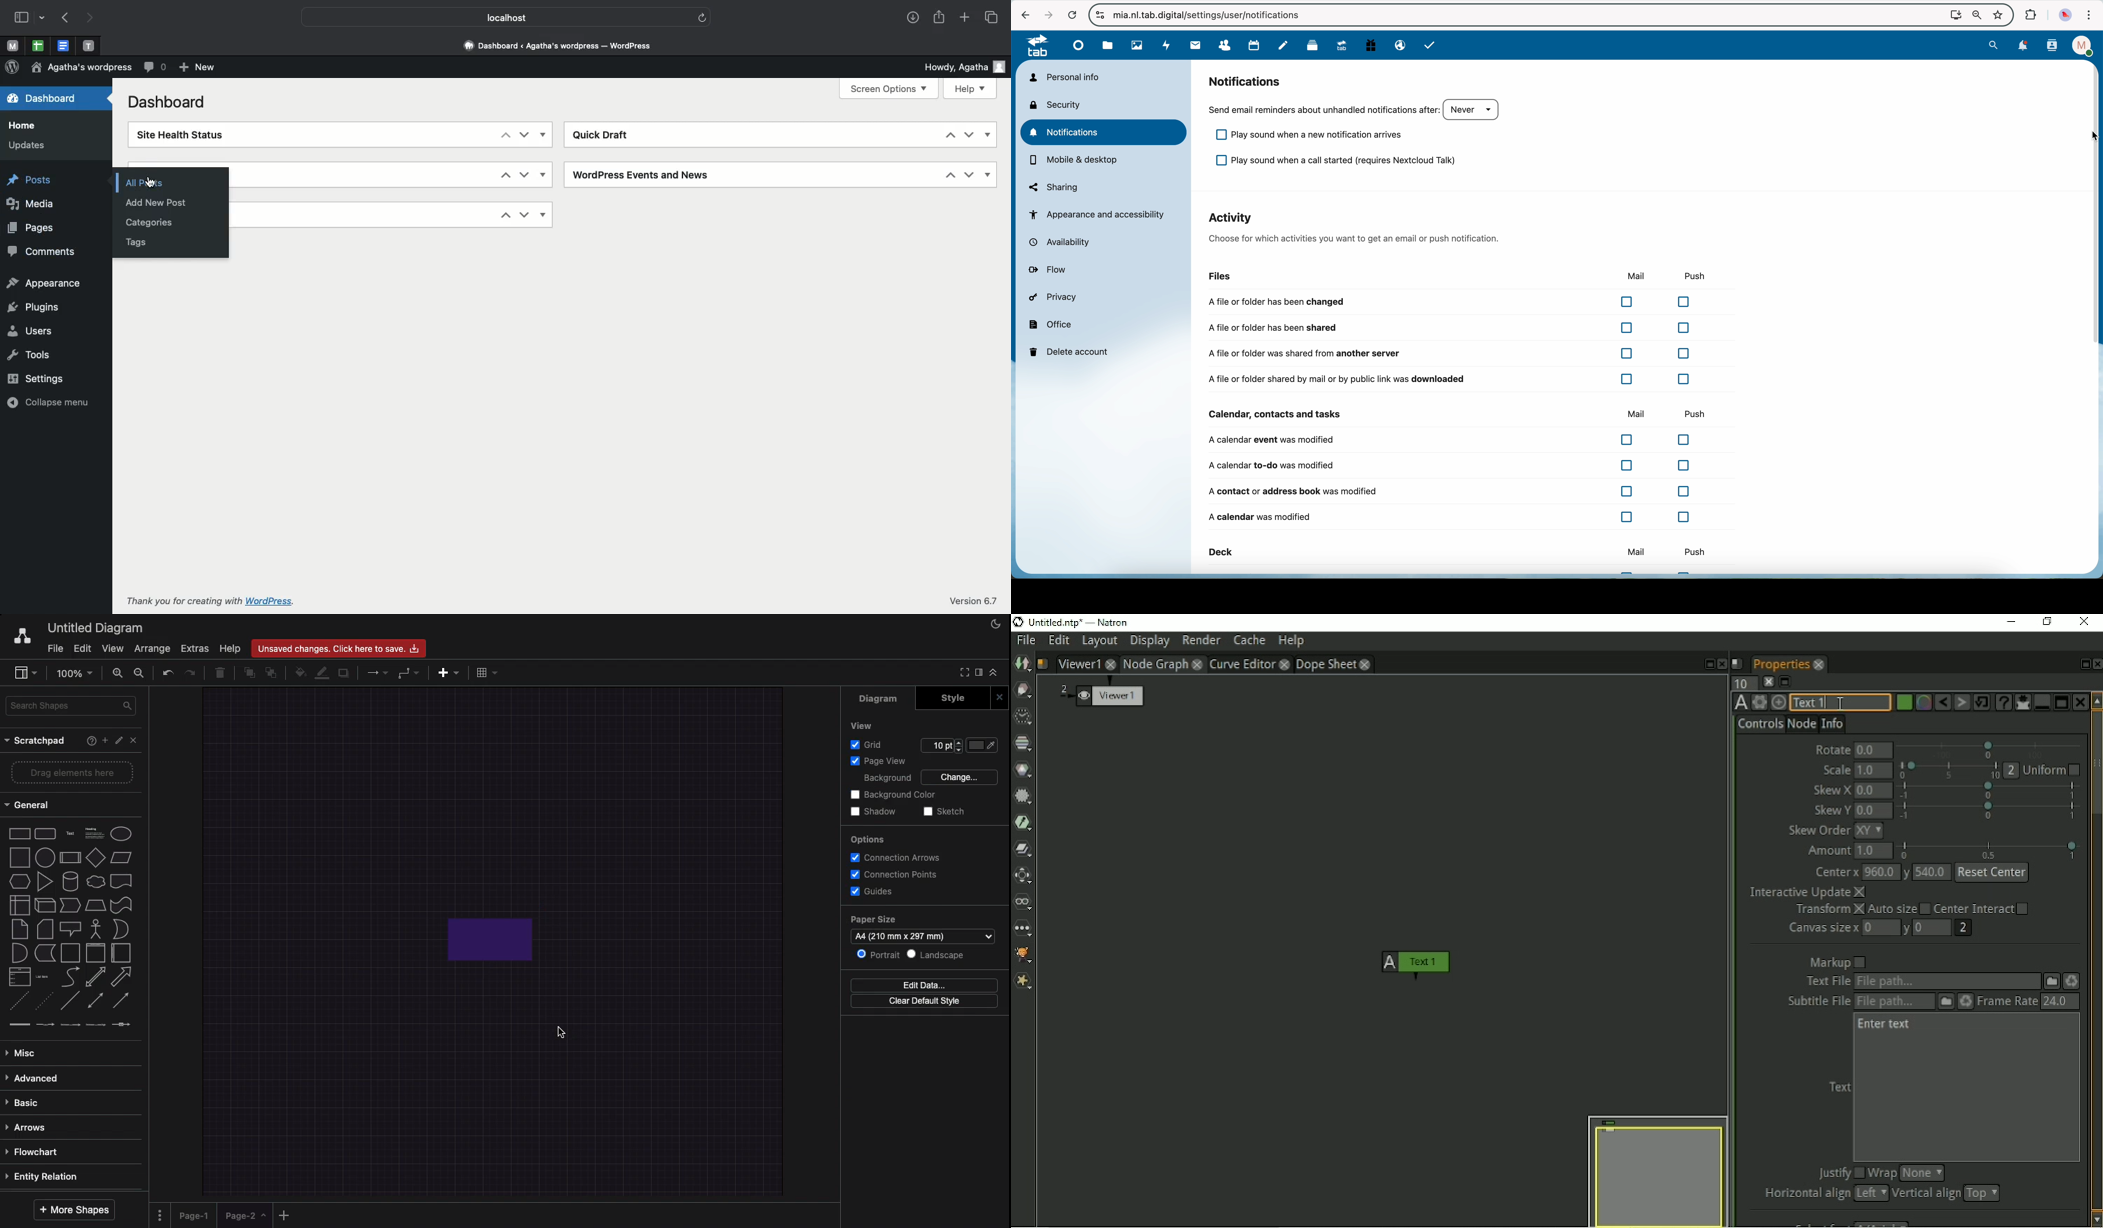  What do you see at coordinates (2052, 46) in the screenshot?
I see `contacts` at bounding box center [2052, 46].